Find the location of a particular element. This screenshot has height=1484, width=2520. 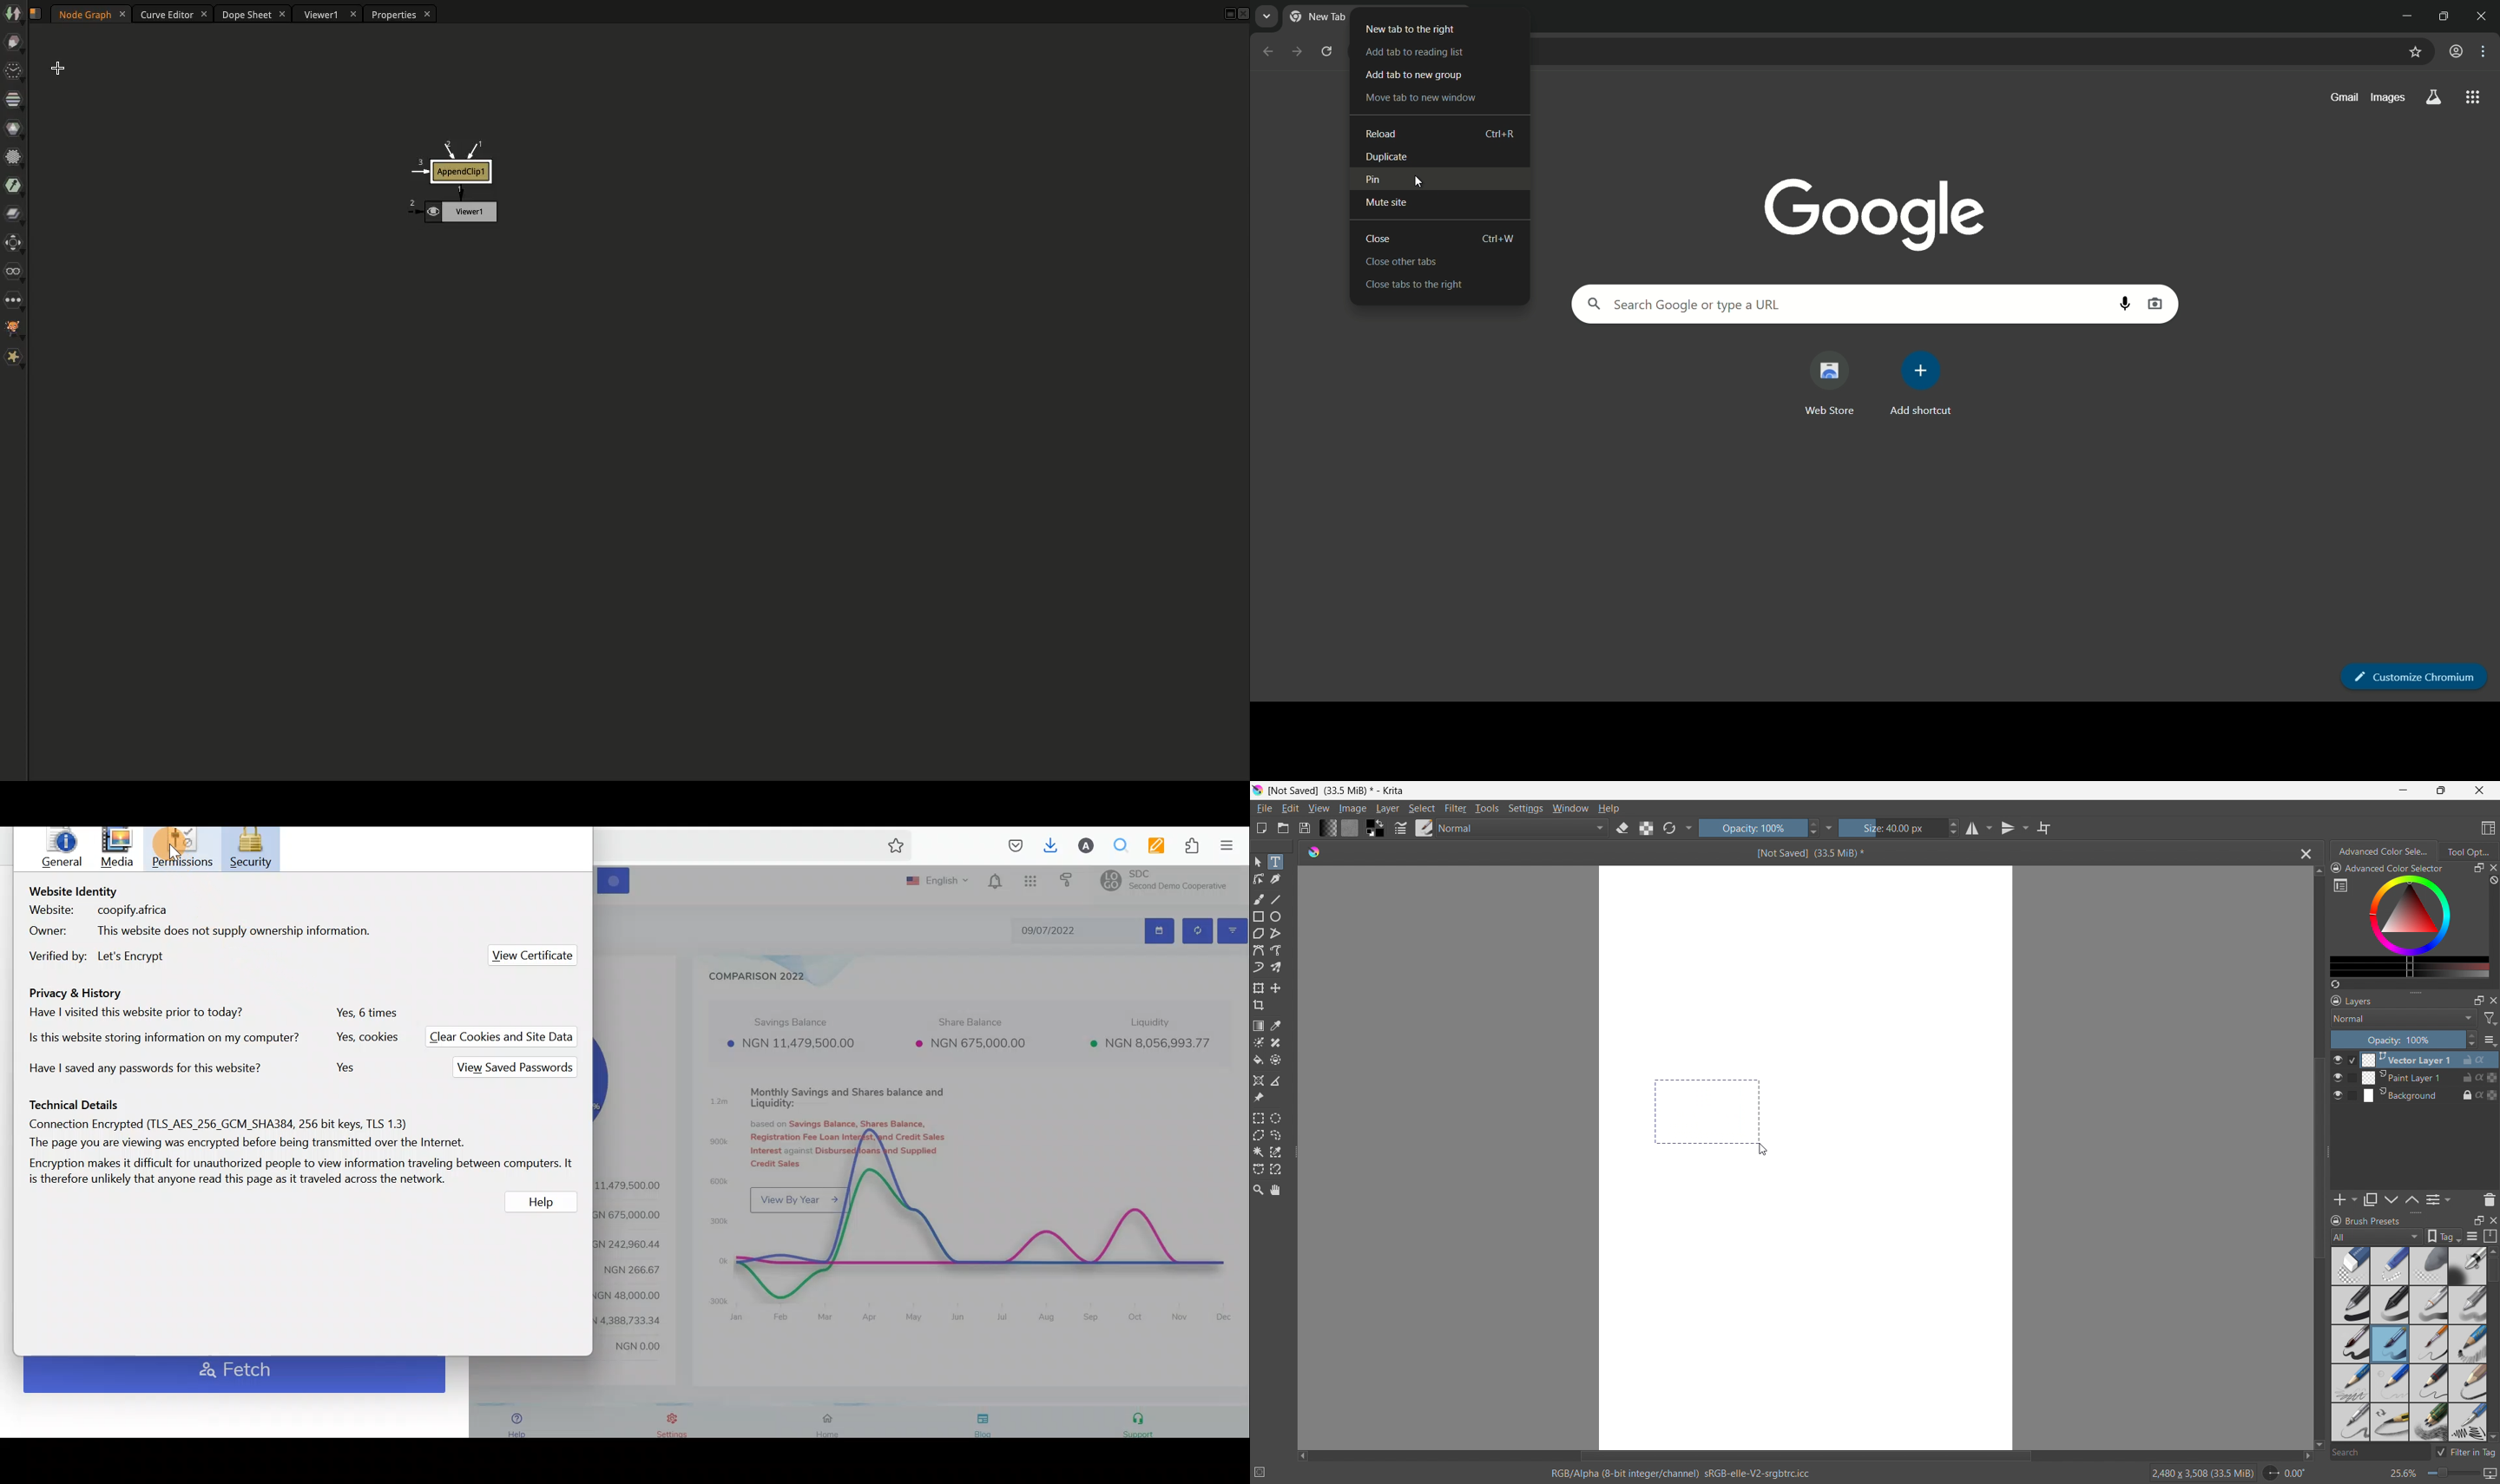

Color is located at coordinates (12, 128).